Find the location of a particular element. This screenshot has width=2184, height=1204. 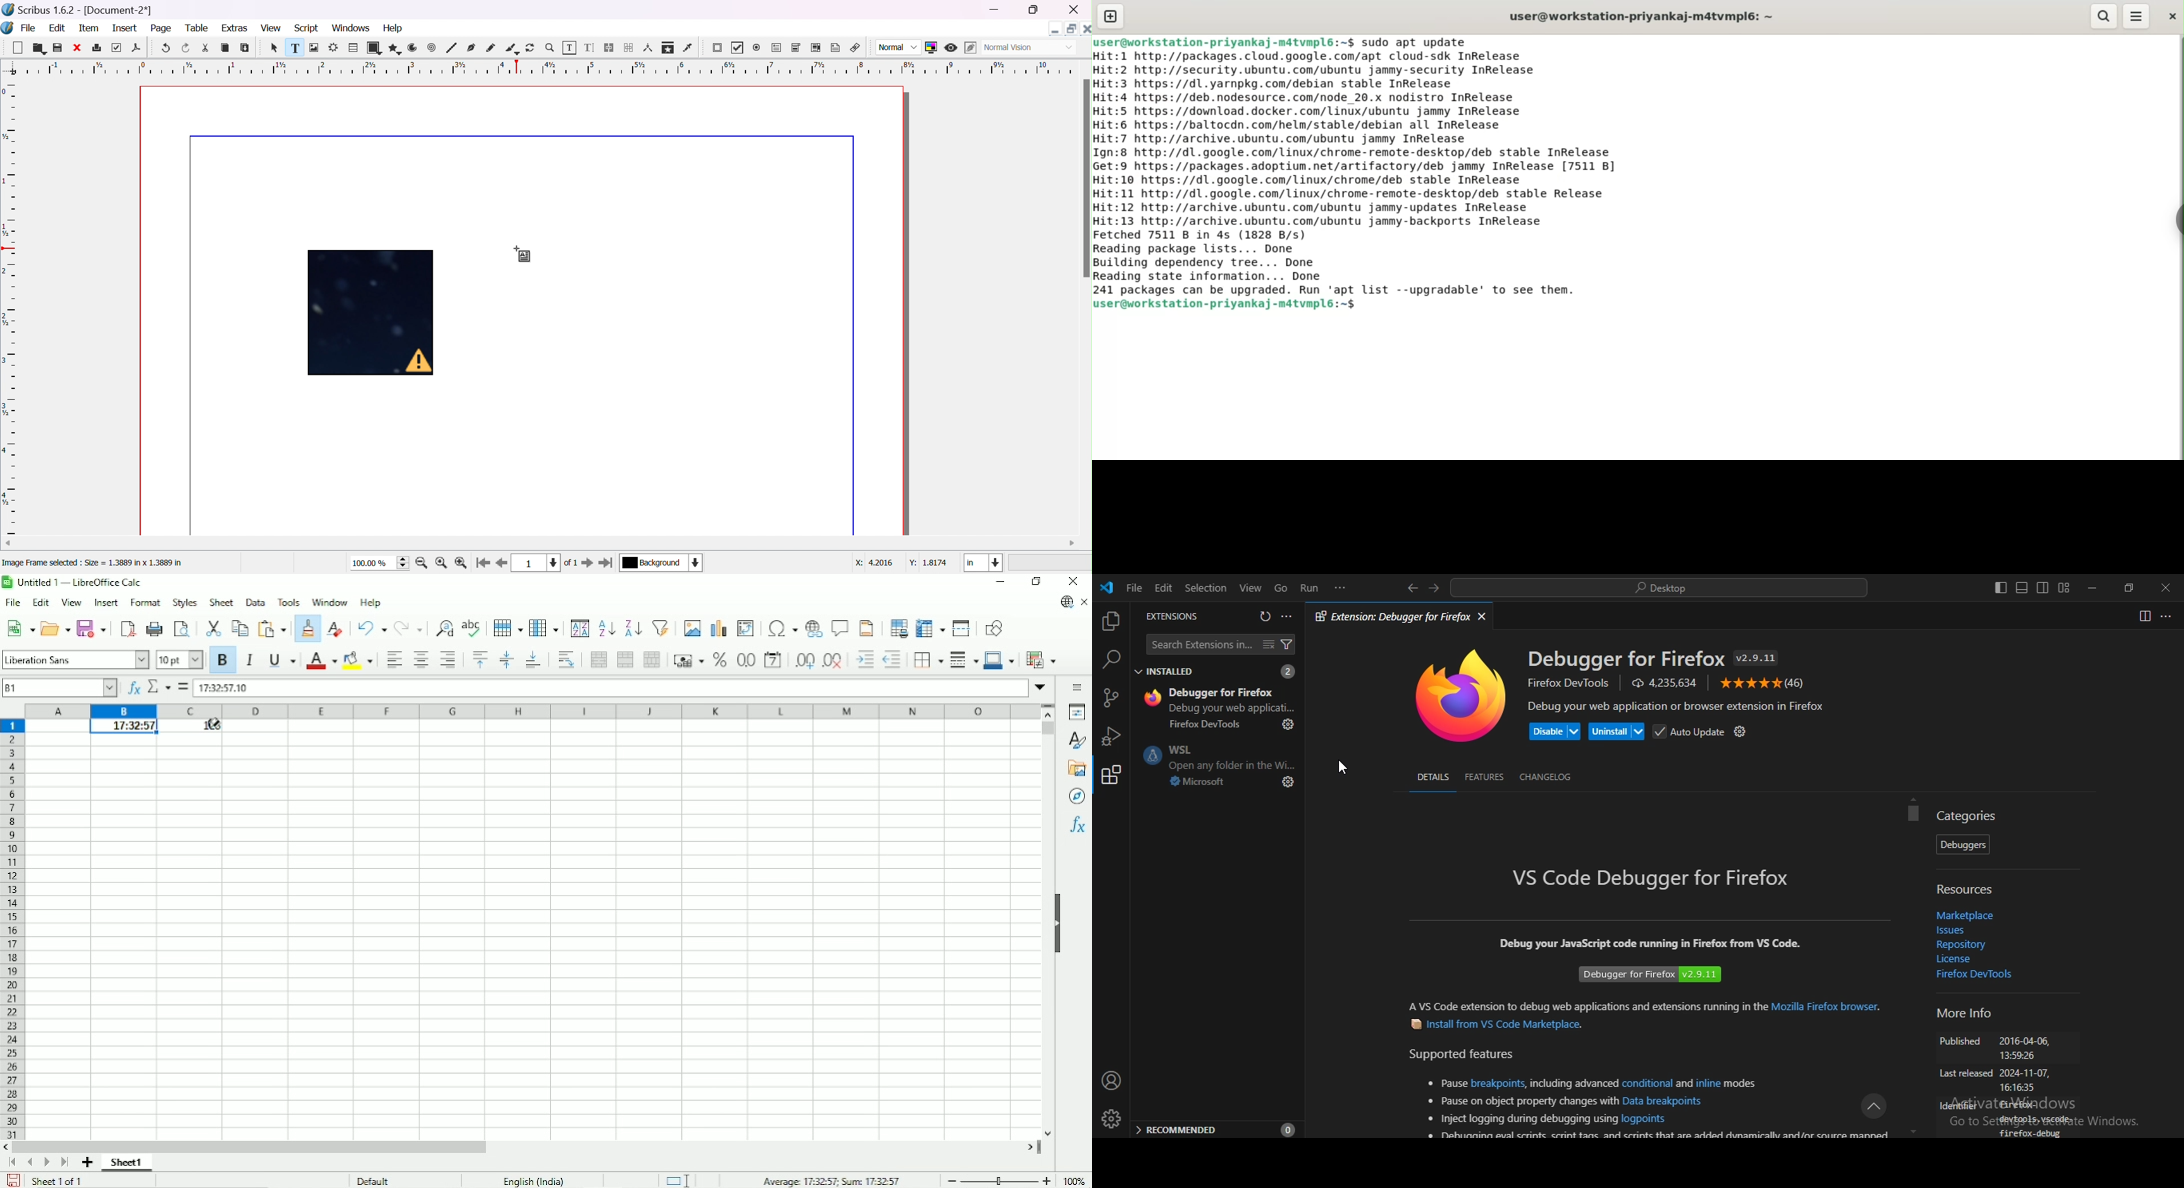

Background color is located at coordinates (357, 660).